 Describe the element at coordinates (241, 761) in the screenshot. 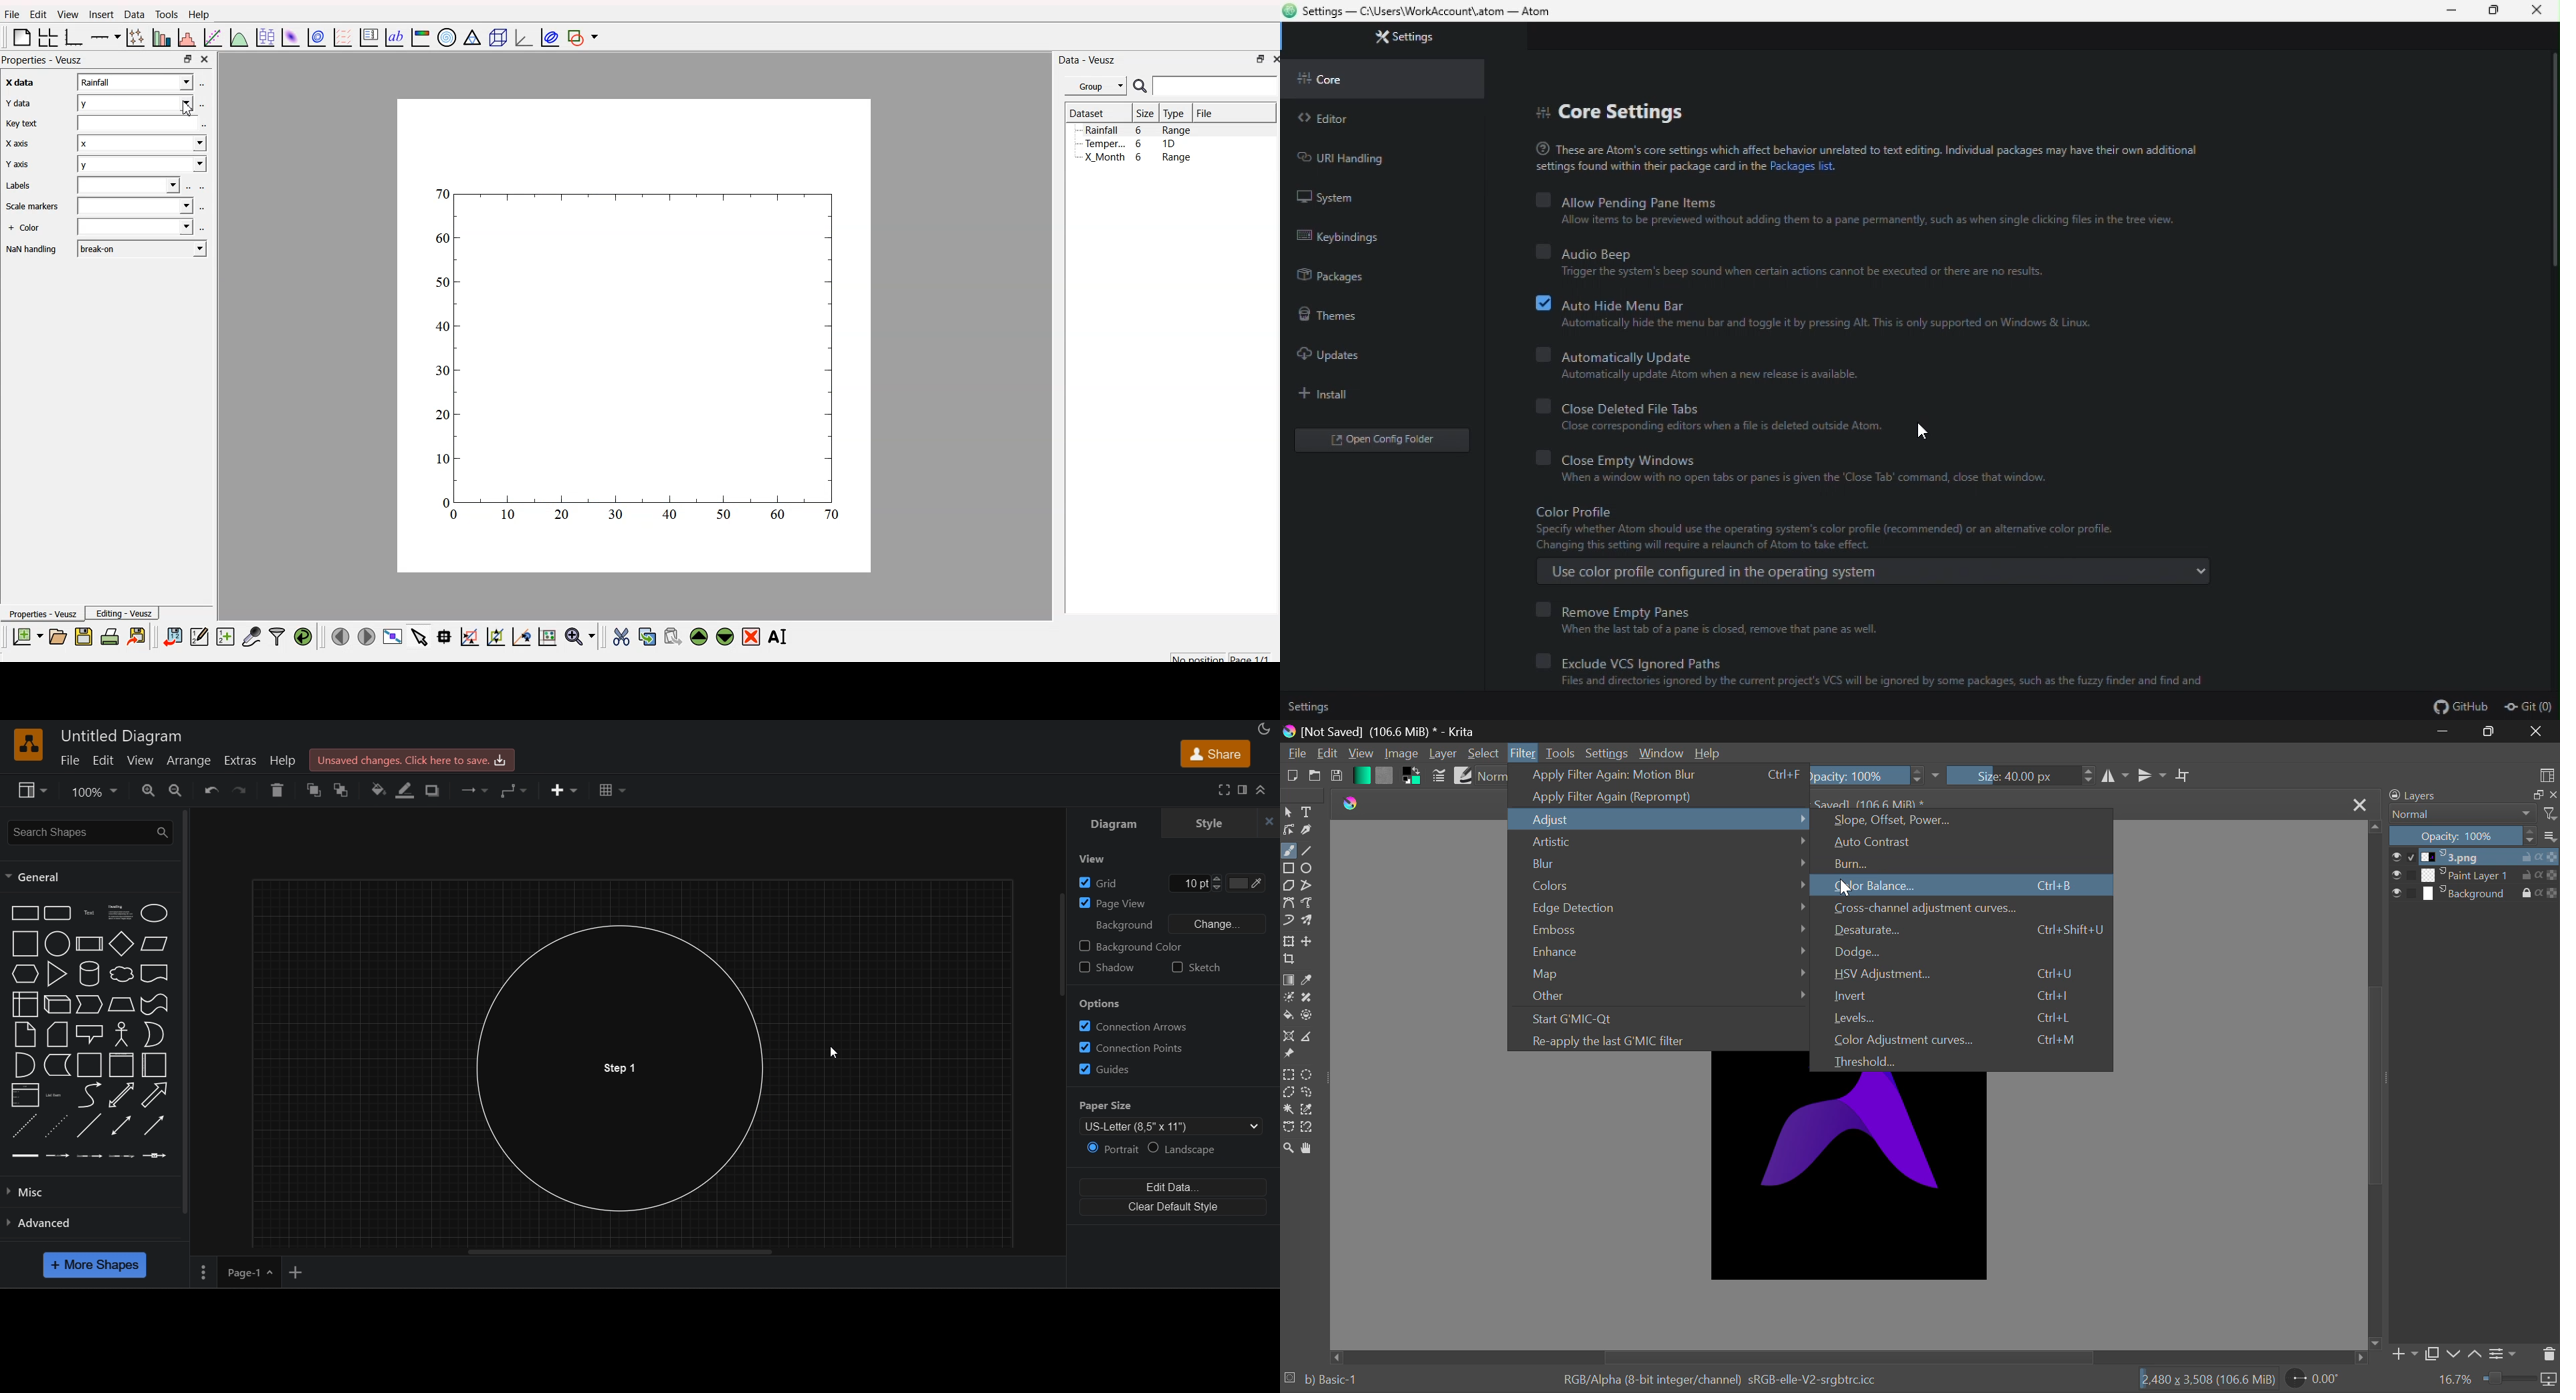

I see `extras` at that location.